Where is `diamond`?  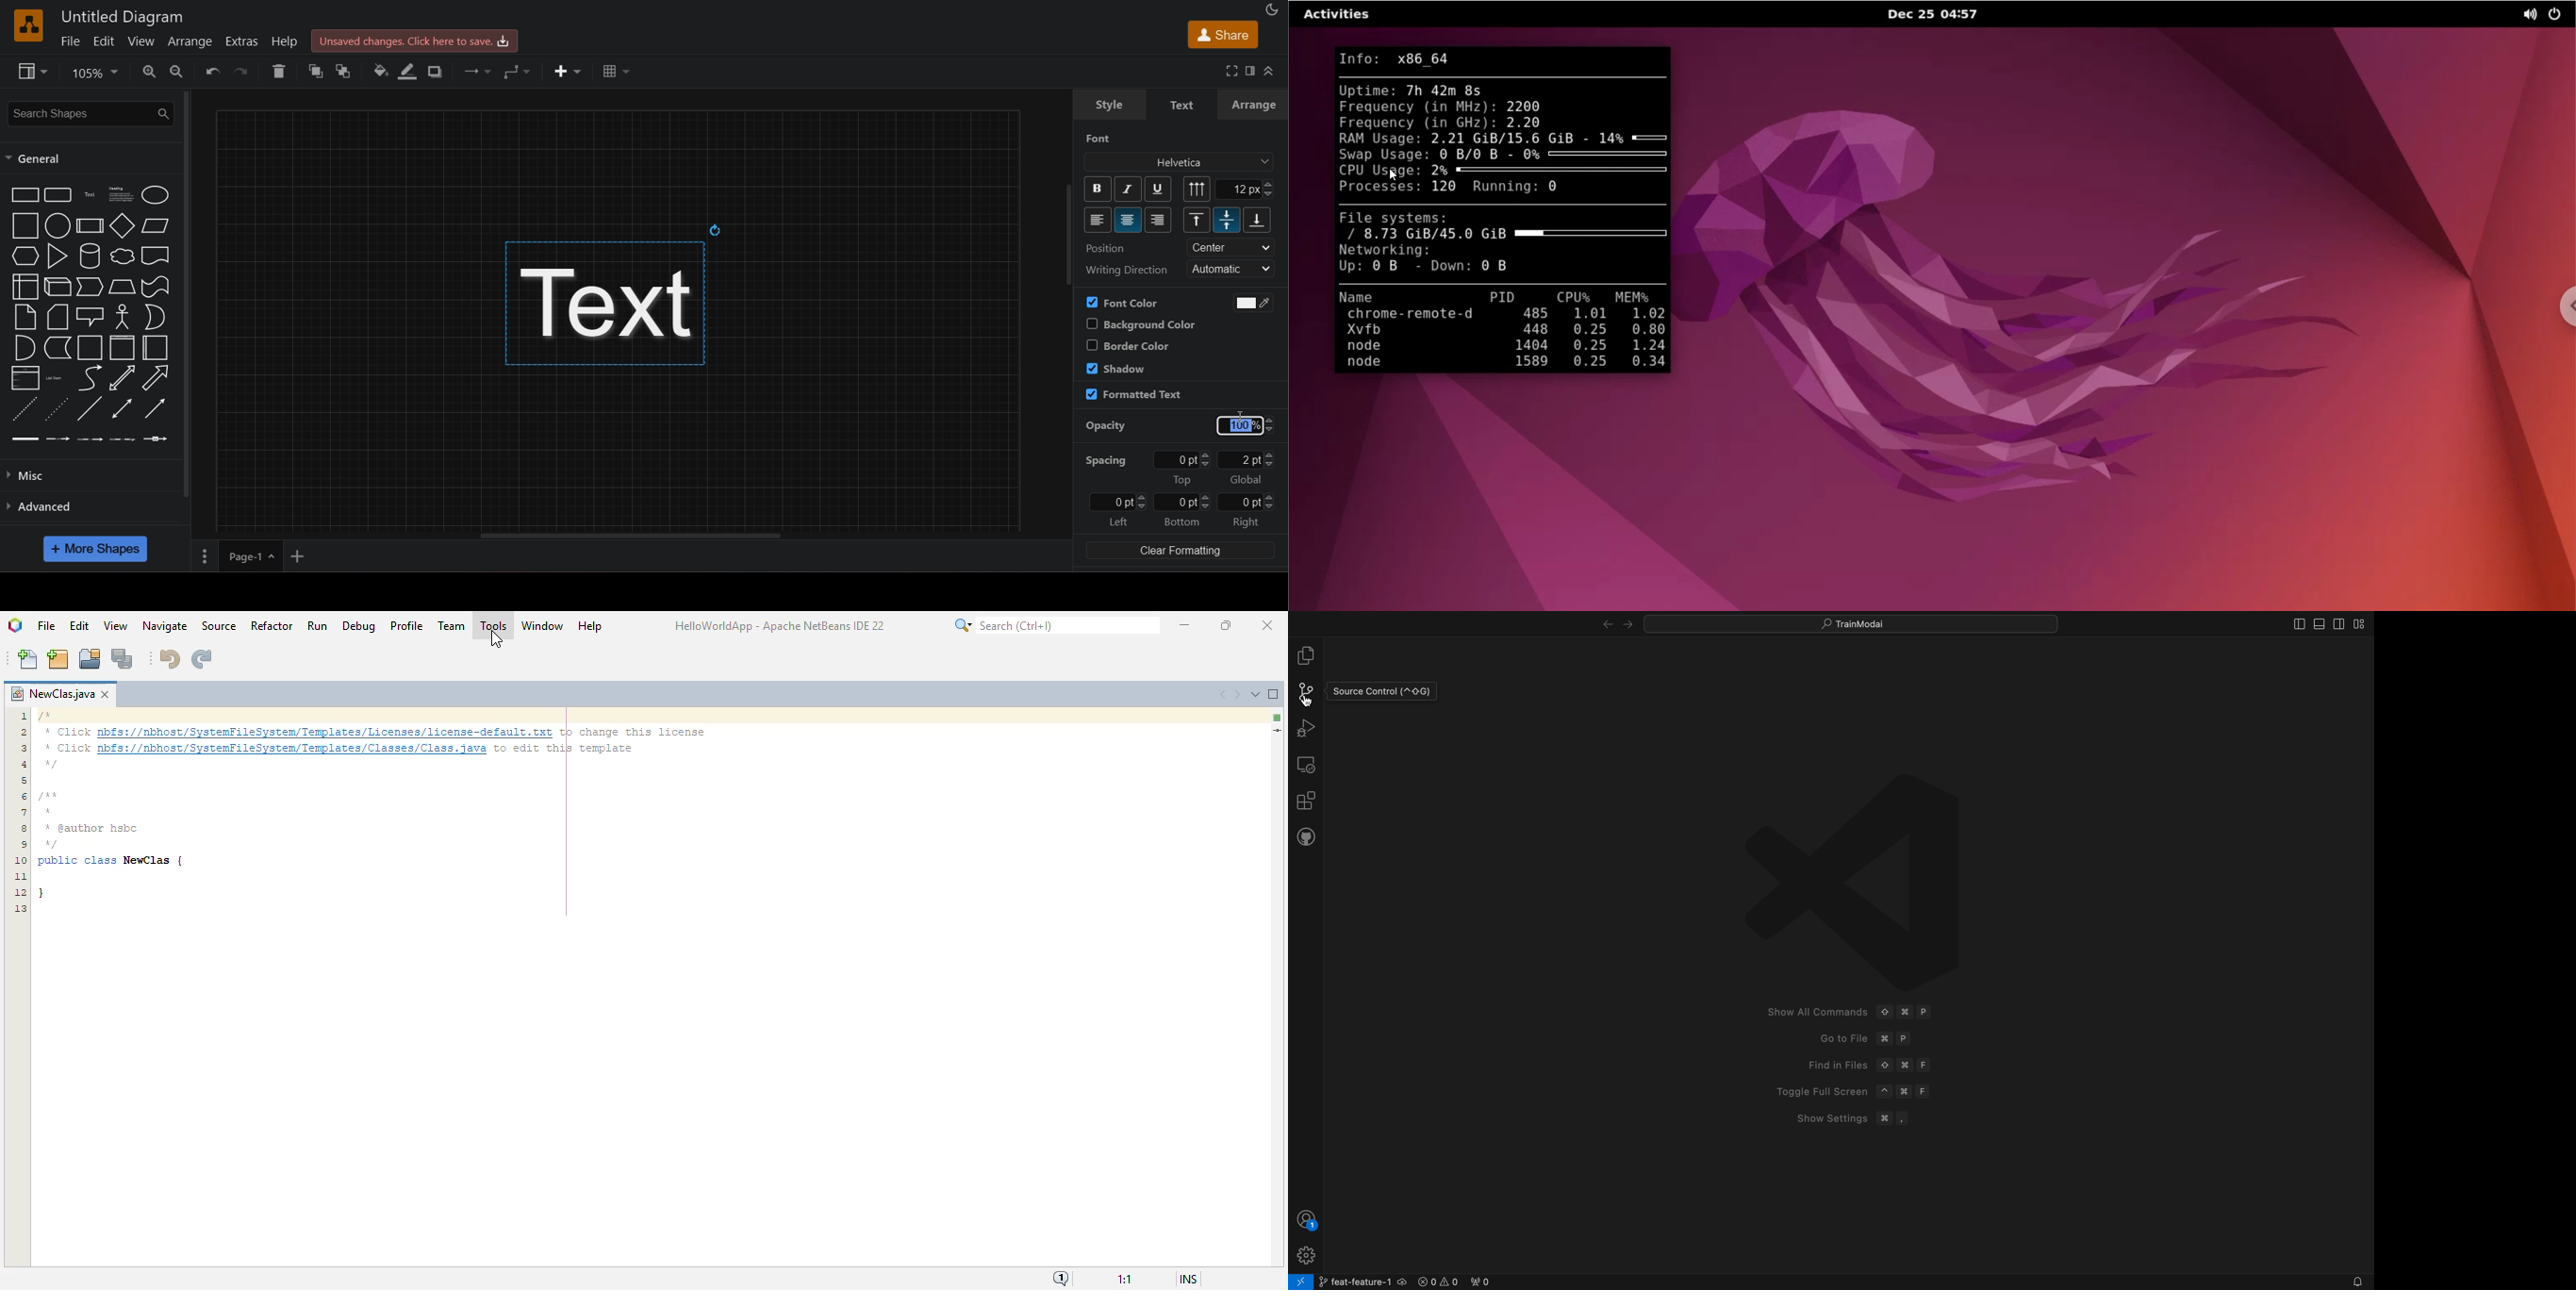 diamond is located at coordinates (123, 226).